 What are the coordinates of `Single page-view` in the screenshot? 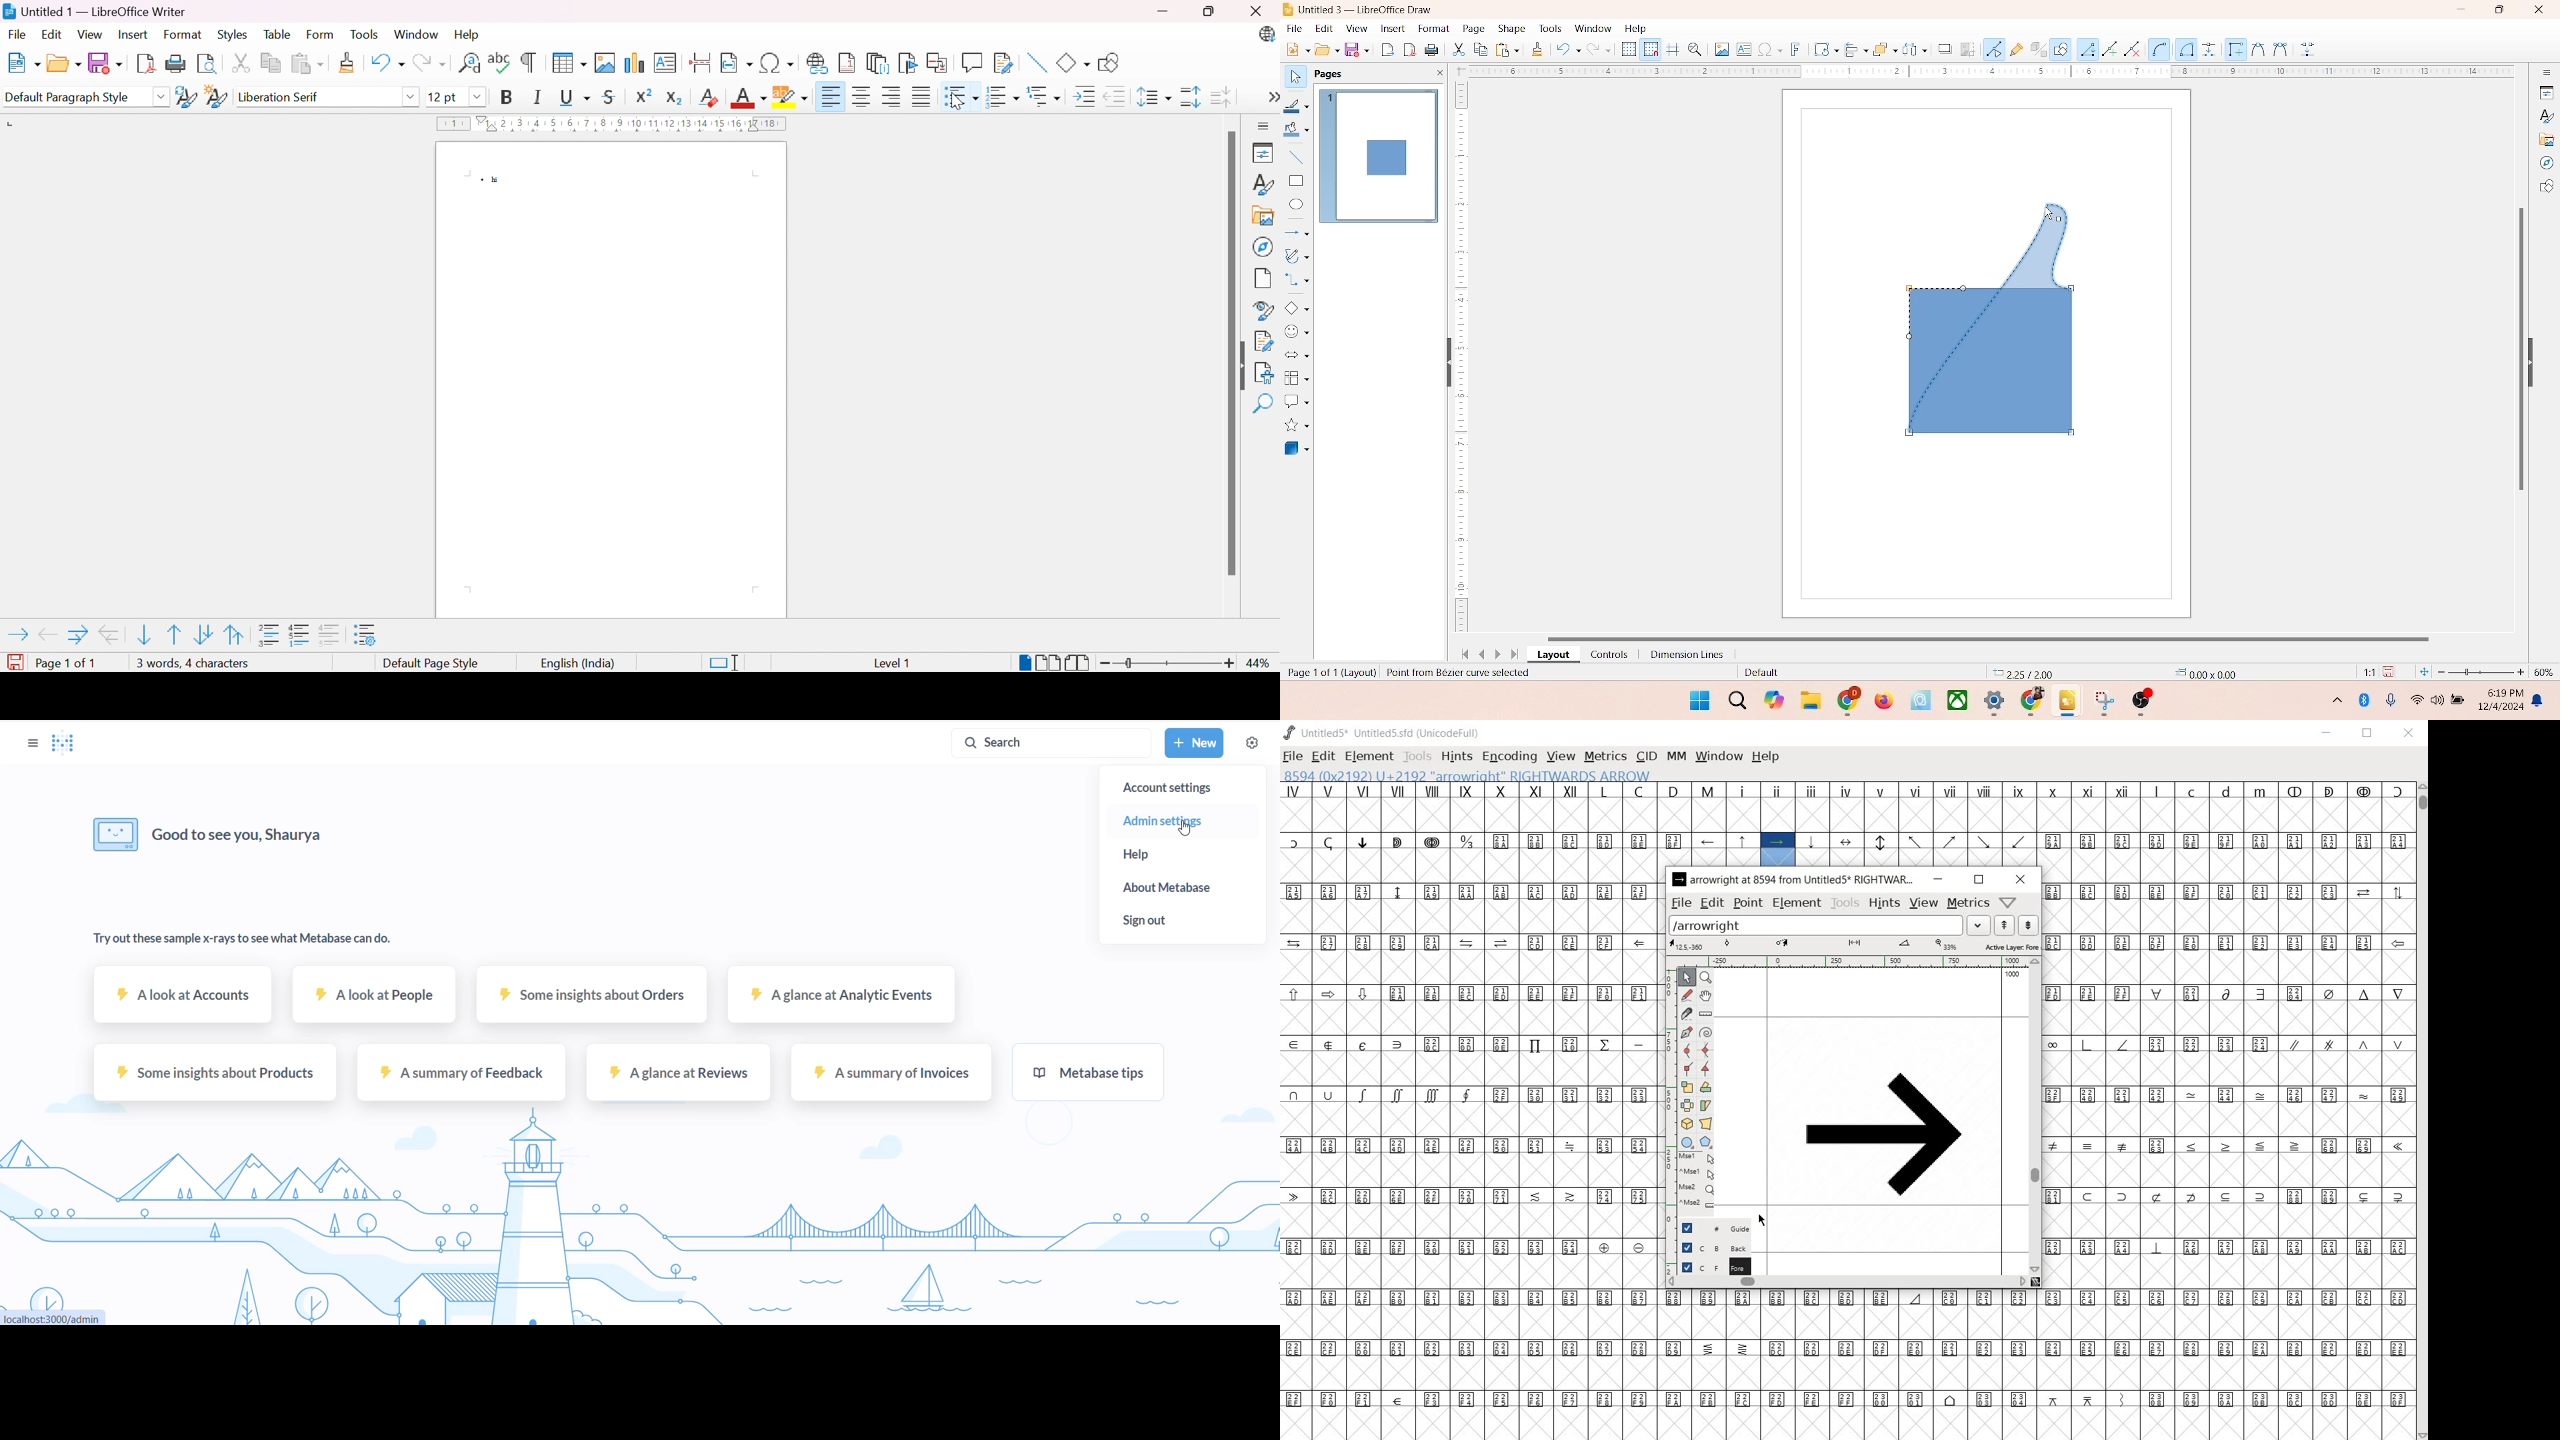 It's located at (1023, 663).